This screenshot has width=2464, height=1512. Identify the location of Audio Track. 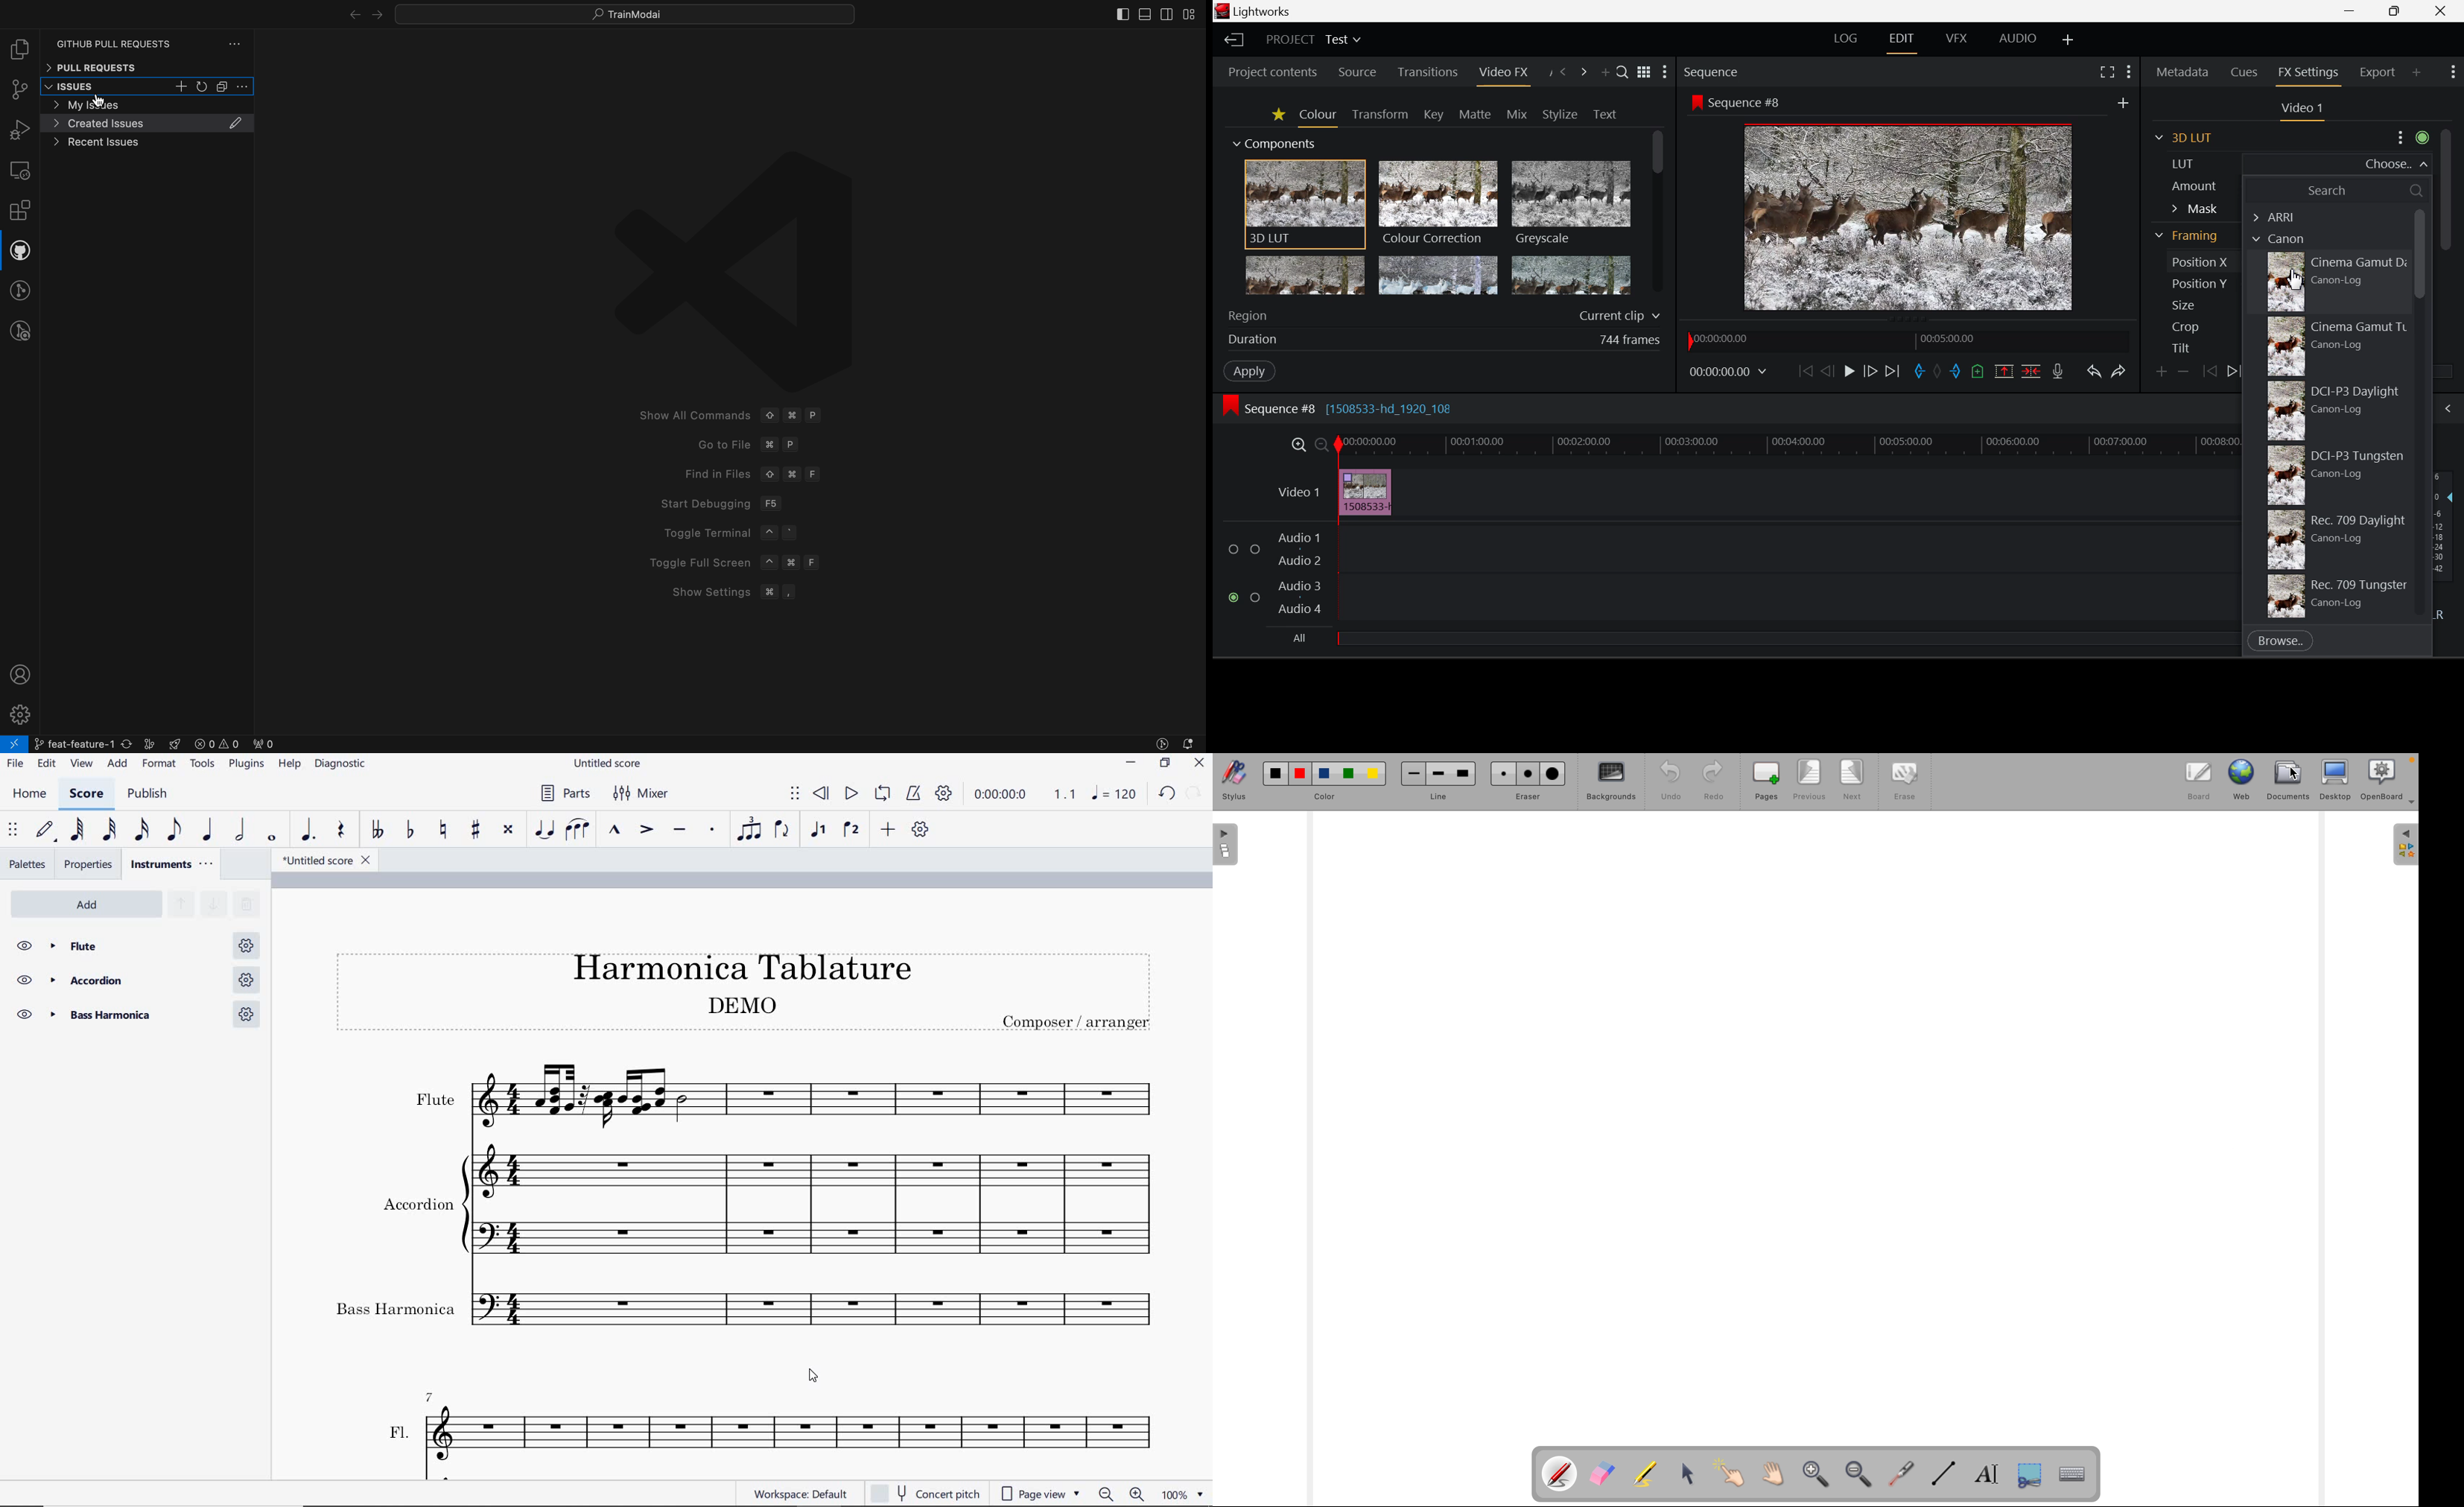
(1788, 596).